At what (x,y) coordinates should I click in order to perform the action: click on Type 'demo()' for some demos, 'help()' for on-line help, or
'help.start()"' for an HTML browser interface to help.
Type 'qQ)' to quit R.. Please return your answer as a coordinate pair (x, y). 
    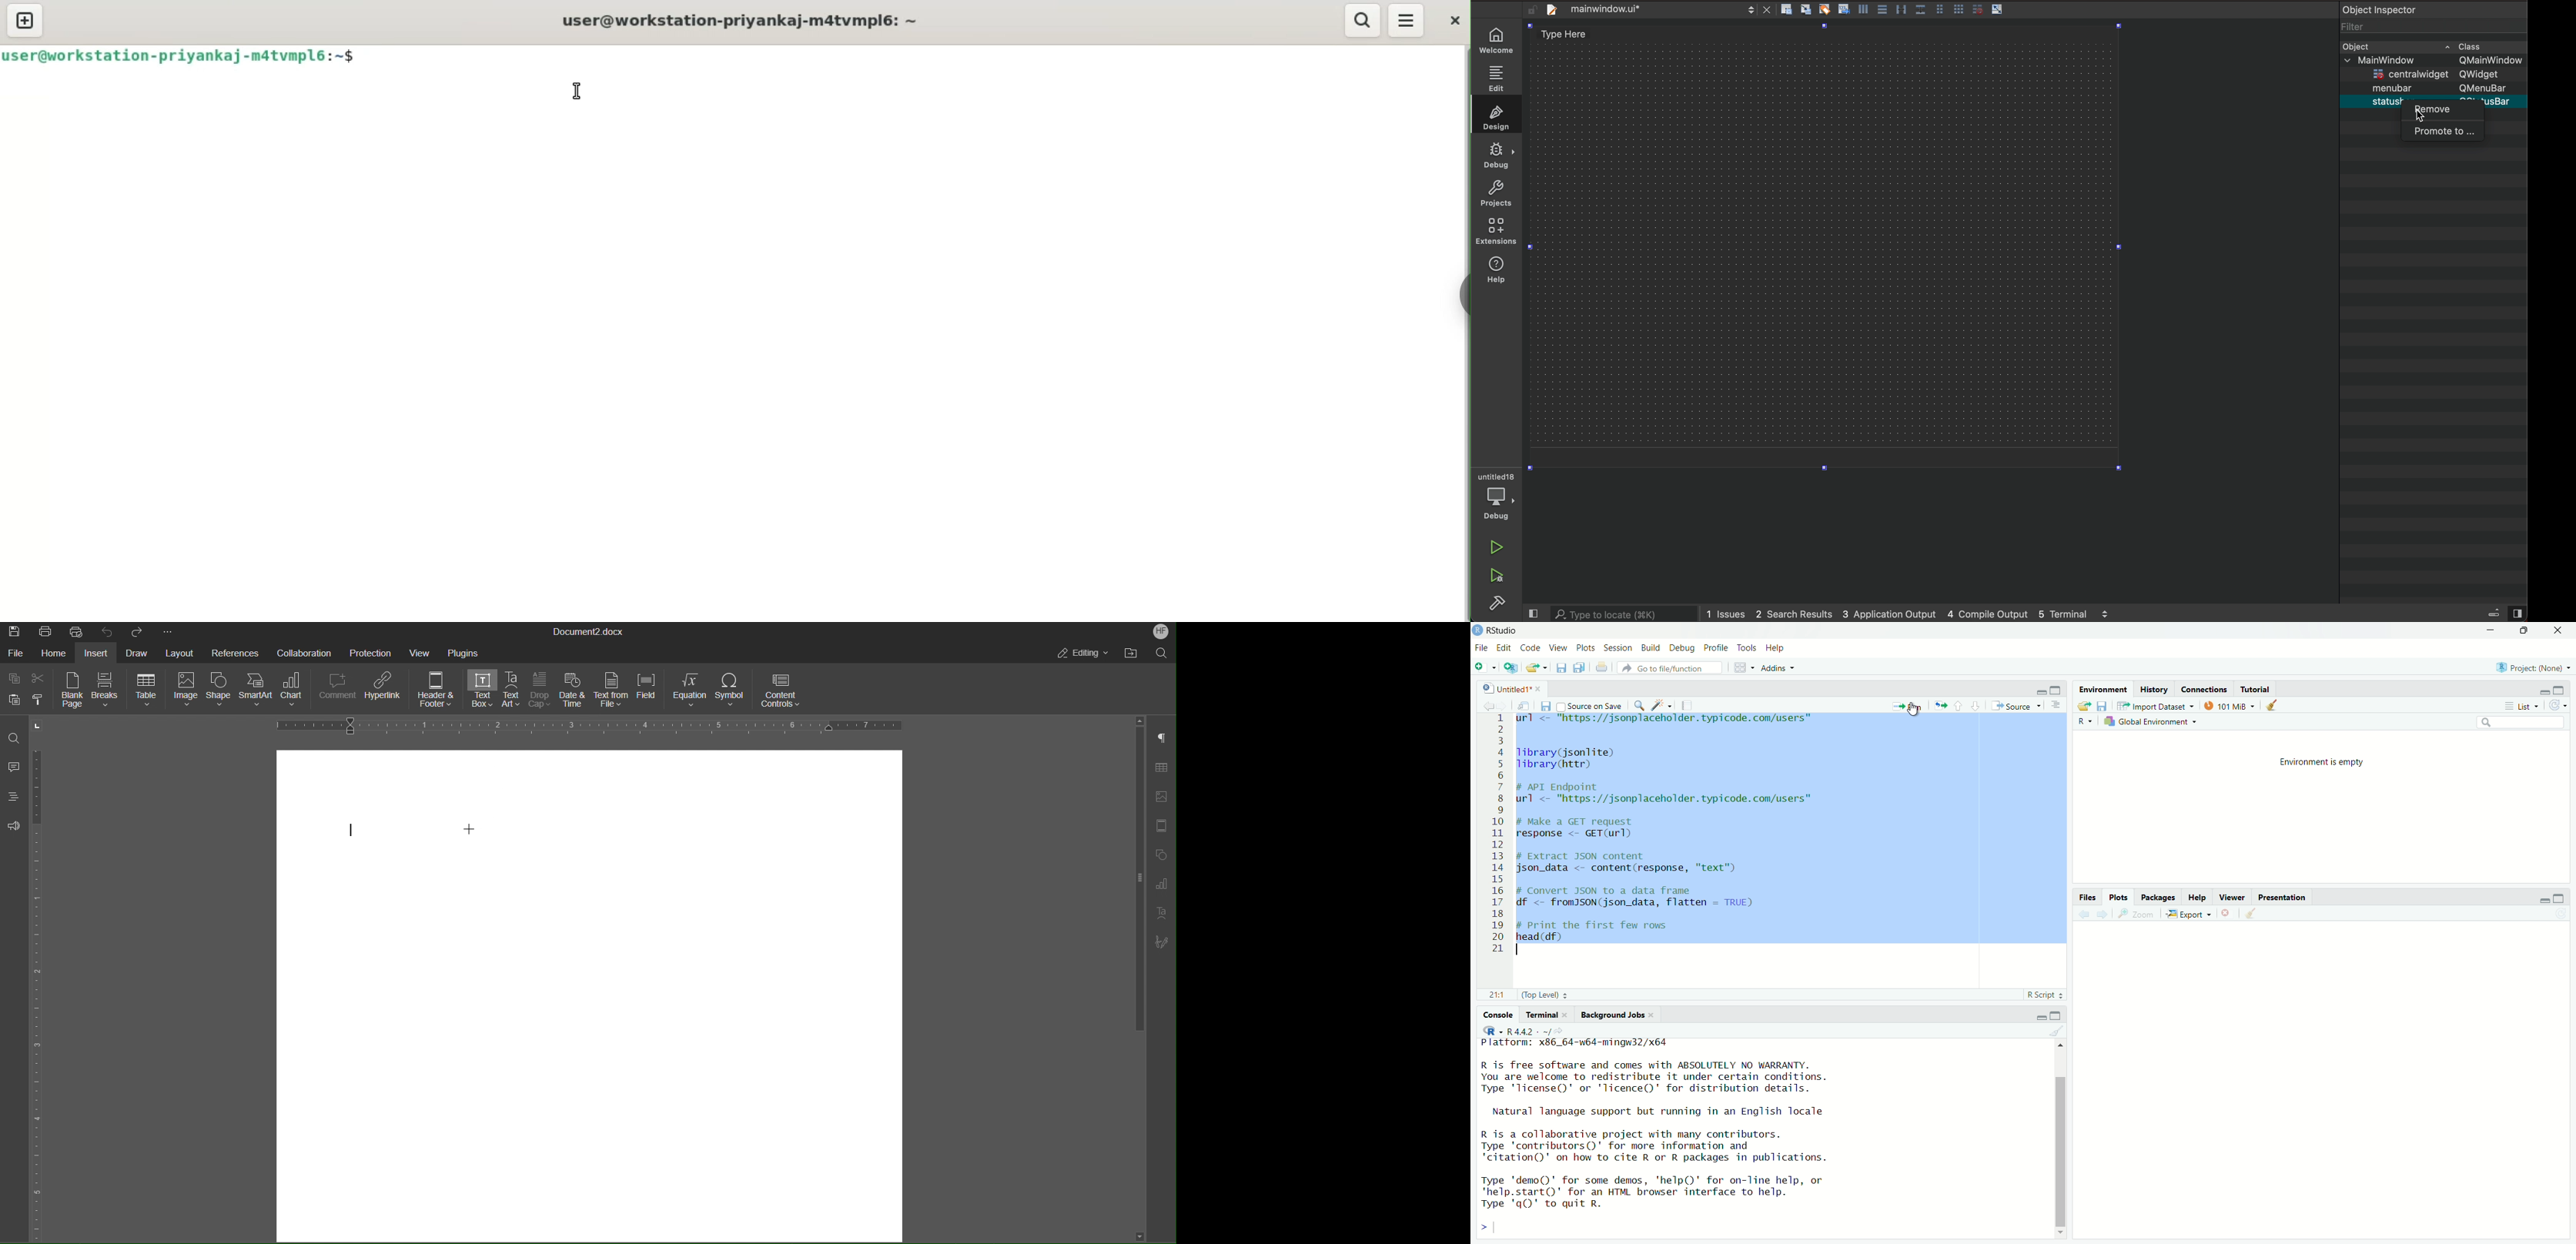
    Looking at the image, I should click on (1652, 1194).